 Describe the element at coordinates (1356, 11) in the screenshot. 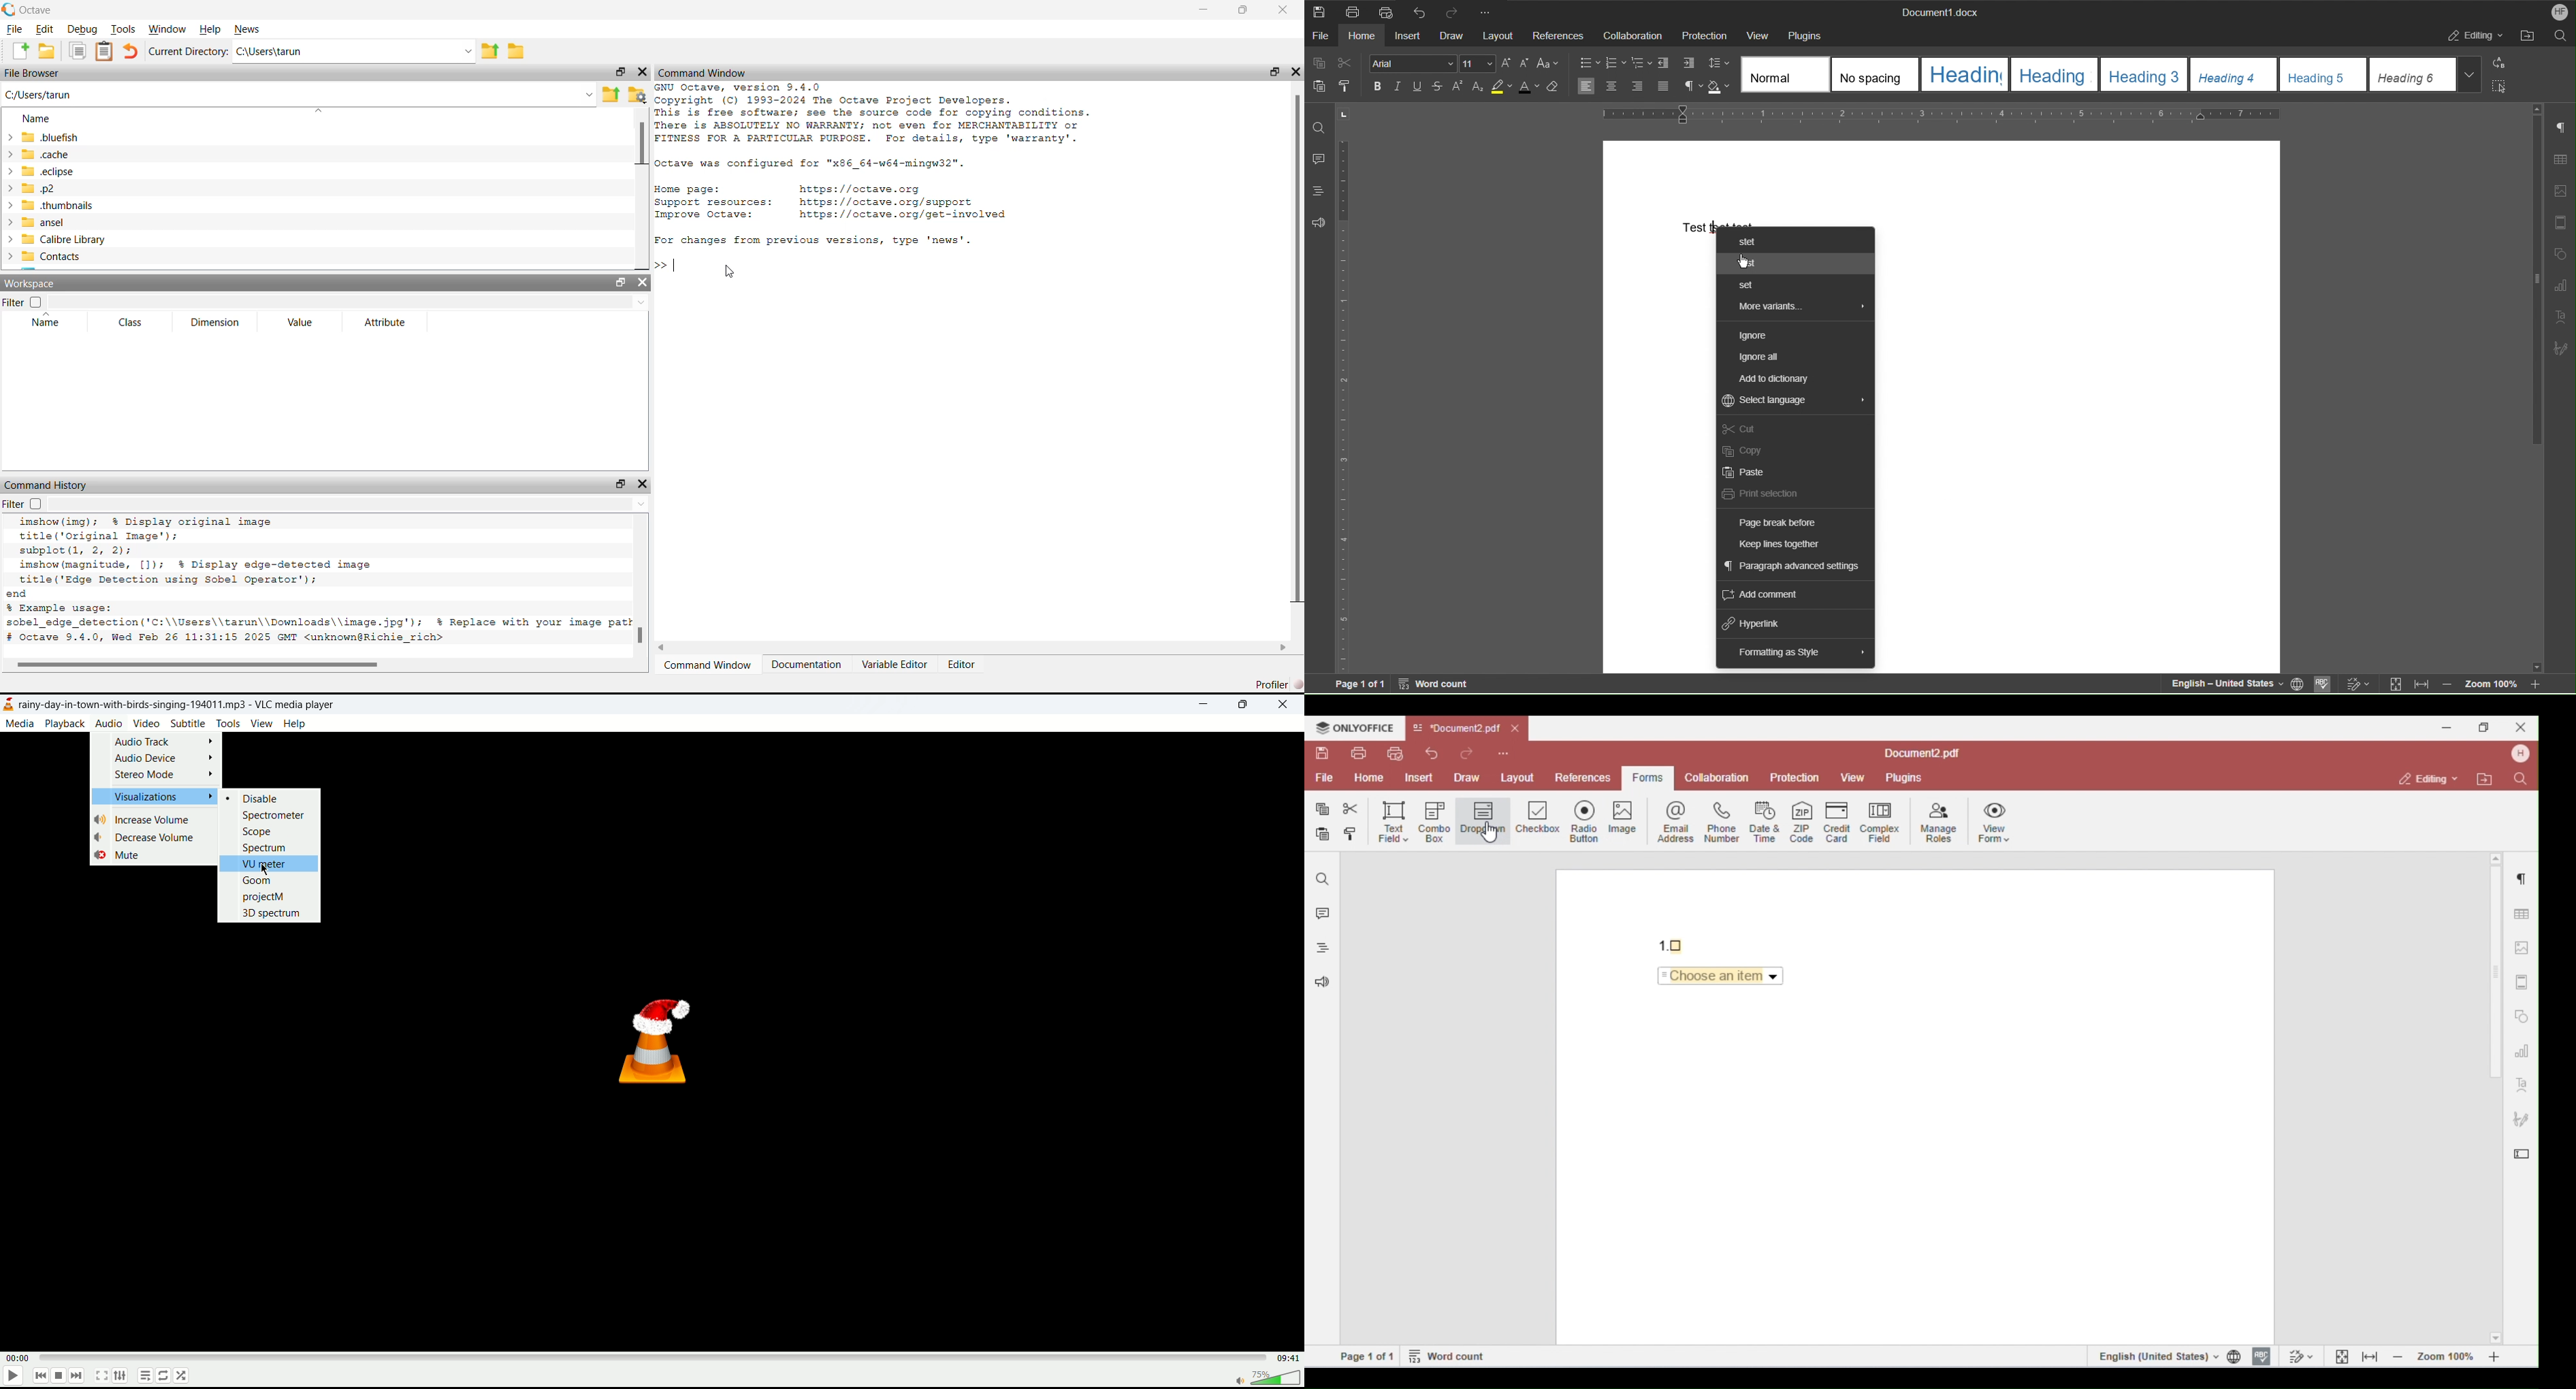

I see `Print` at that location.